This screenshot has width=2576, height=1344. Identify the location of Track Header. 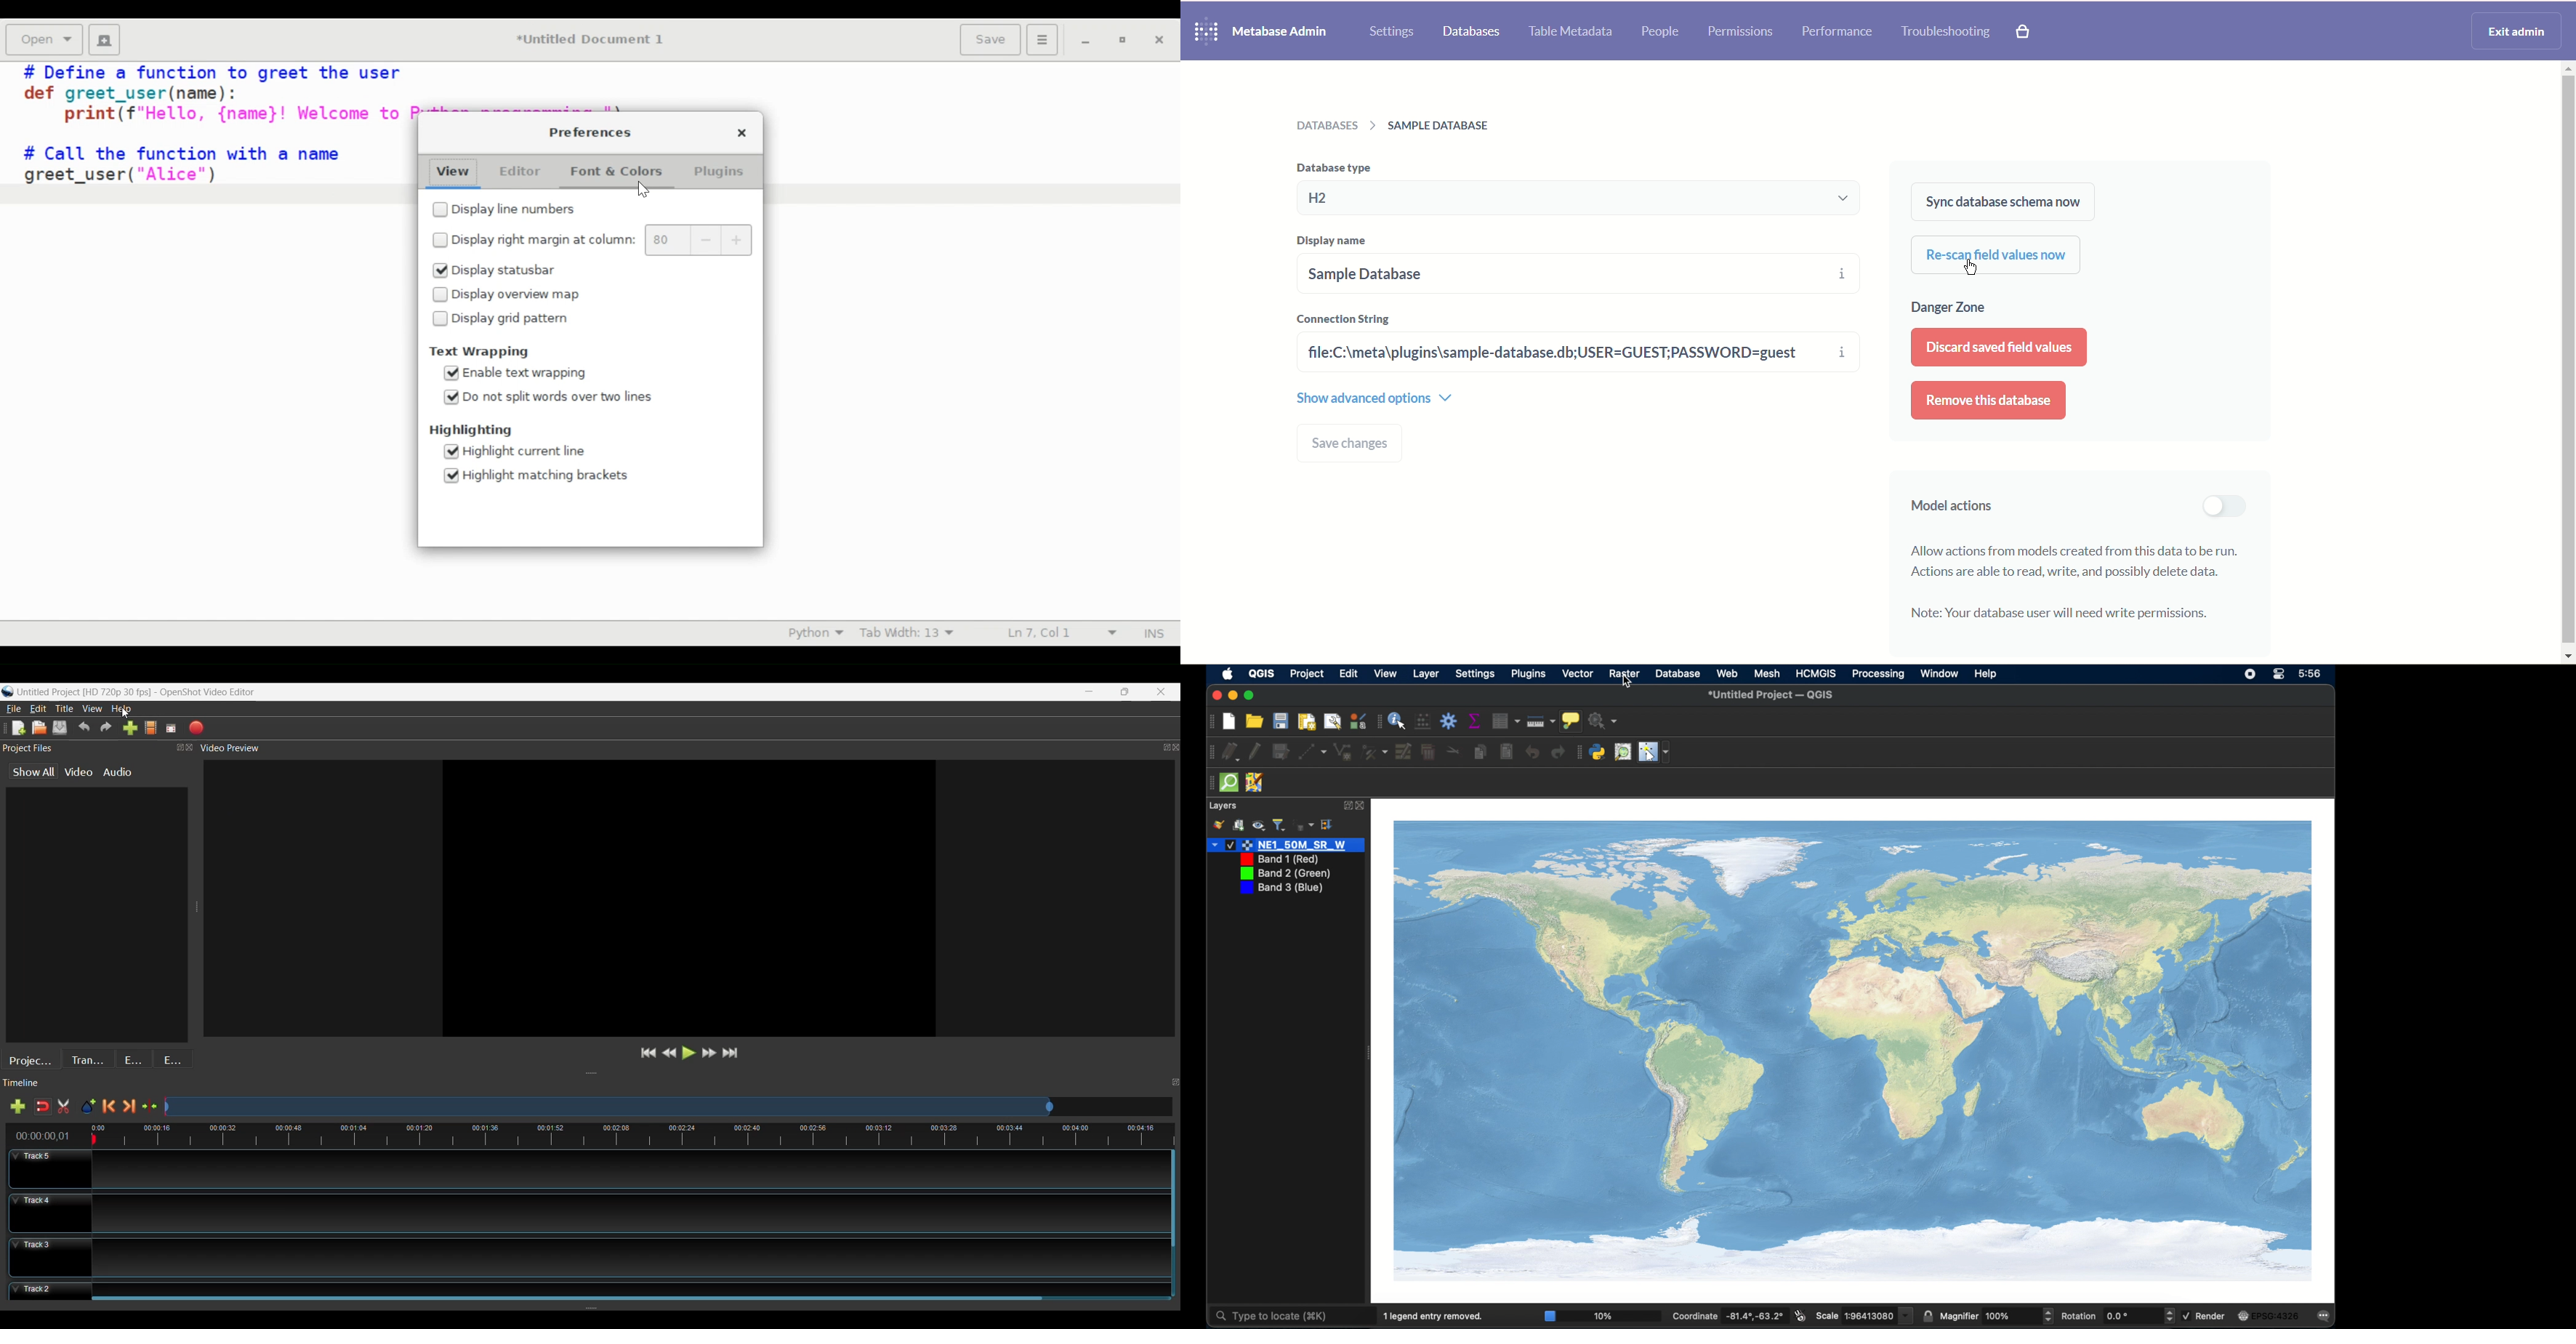
(50, 1258).